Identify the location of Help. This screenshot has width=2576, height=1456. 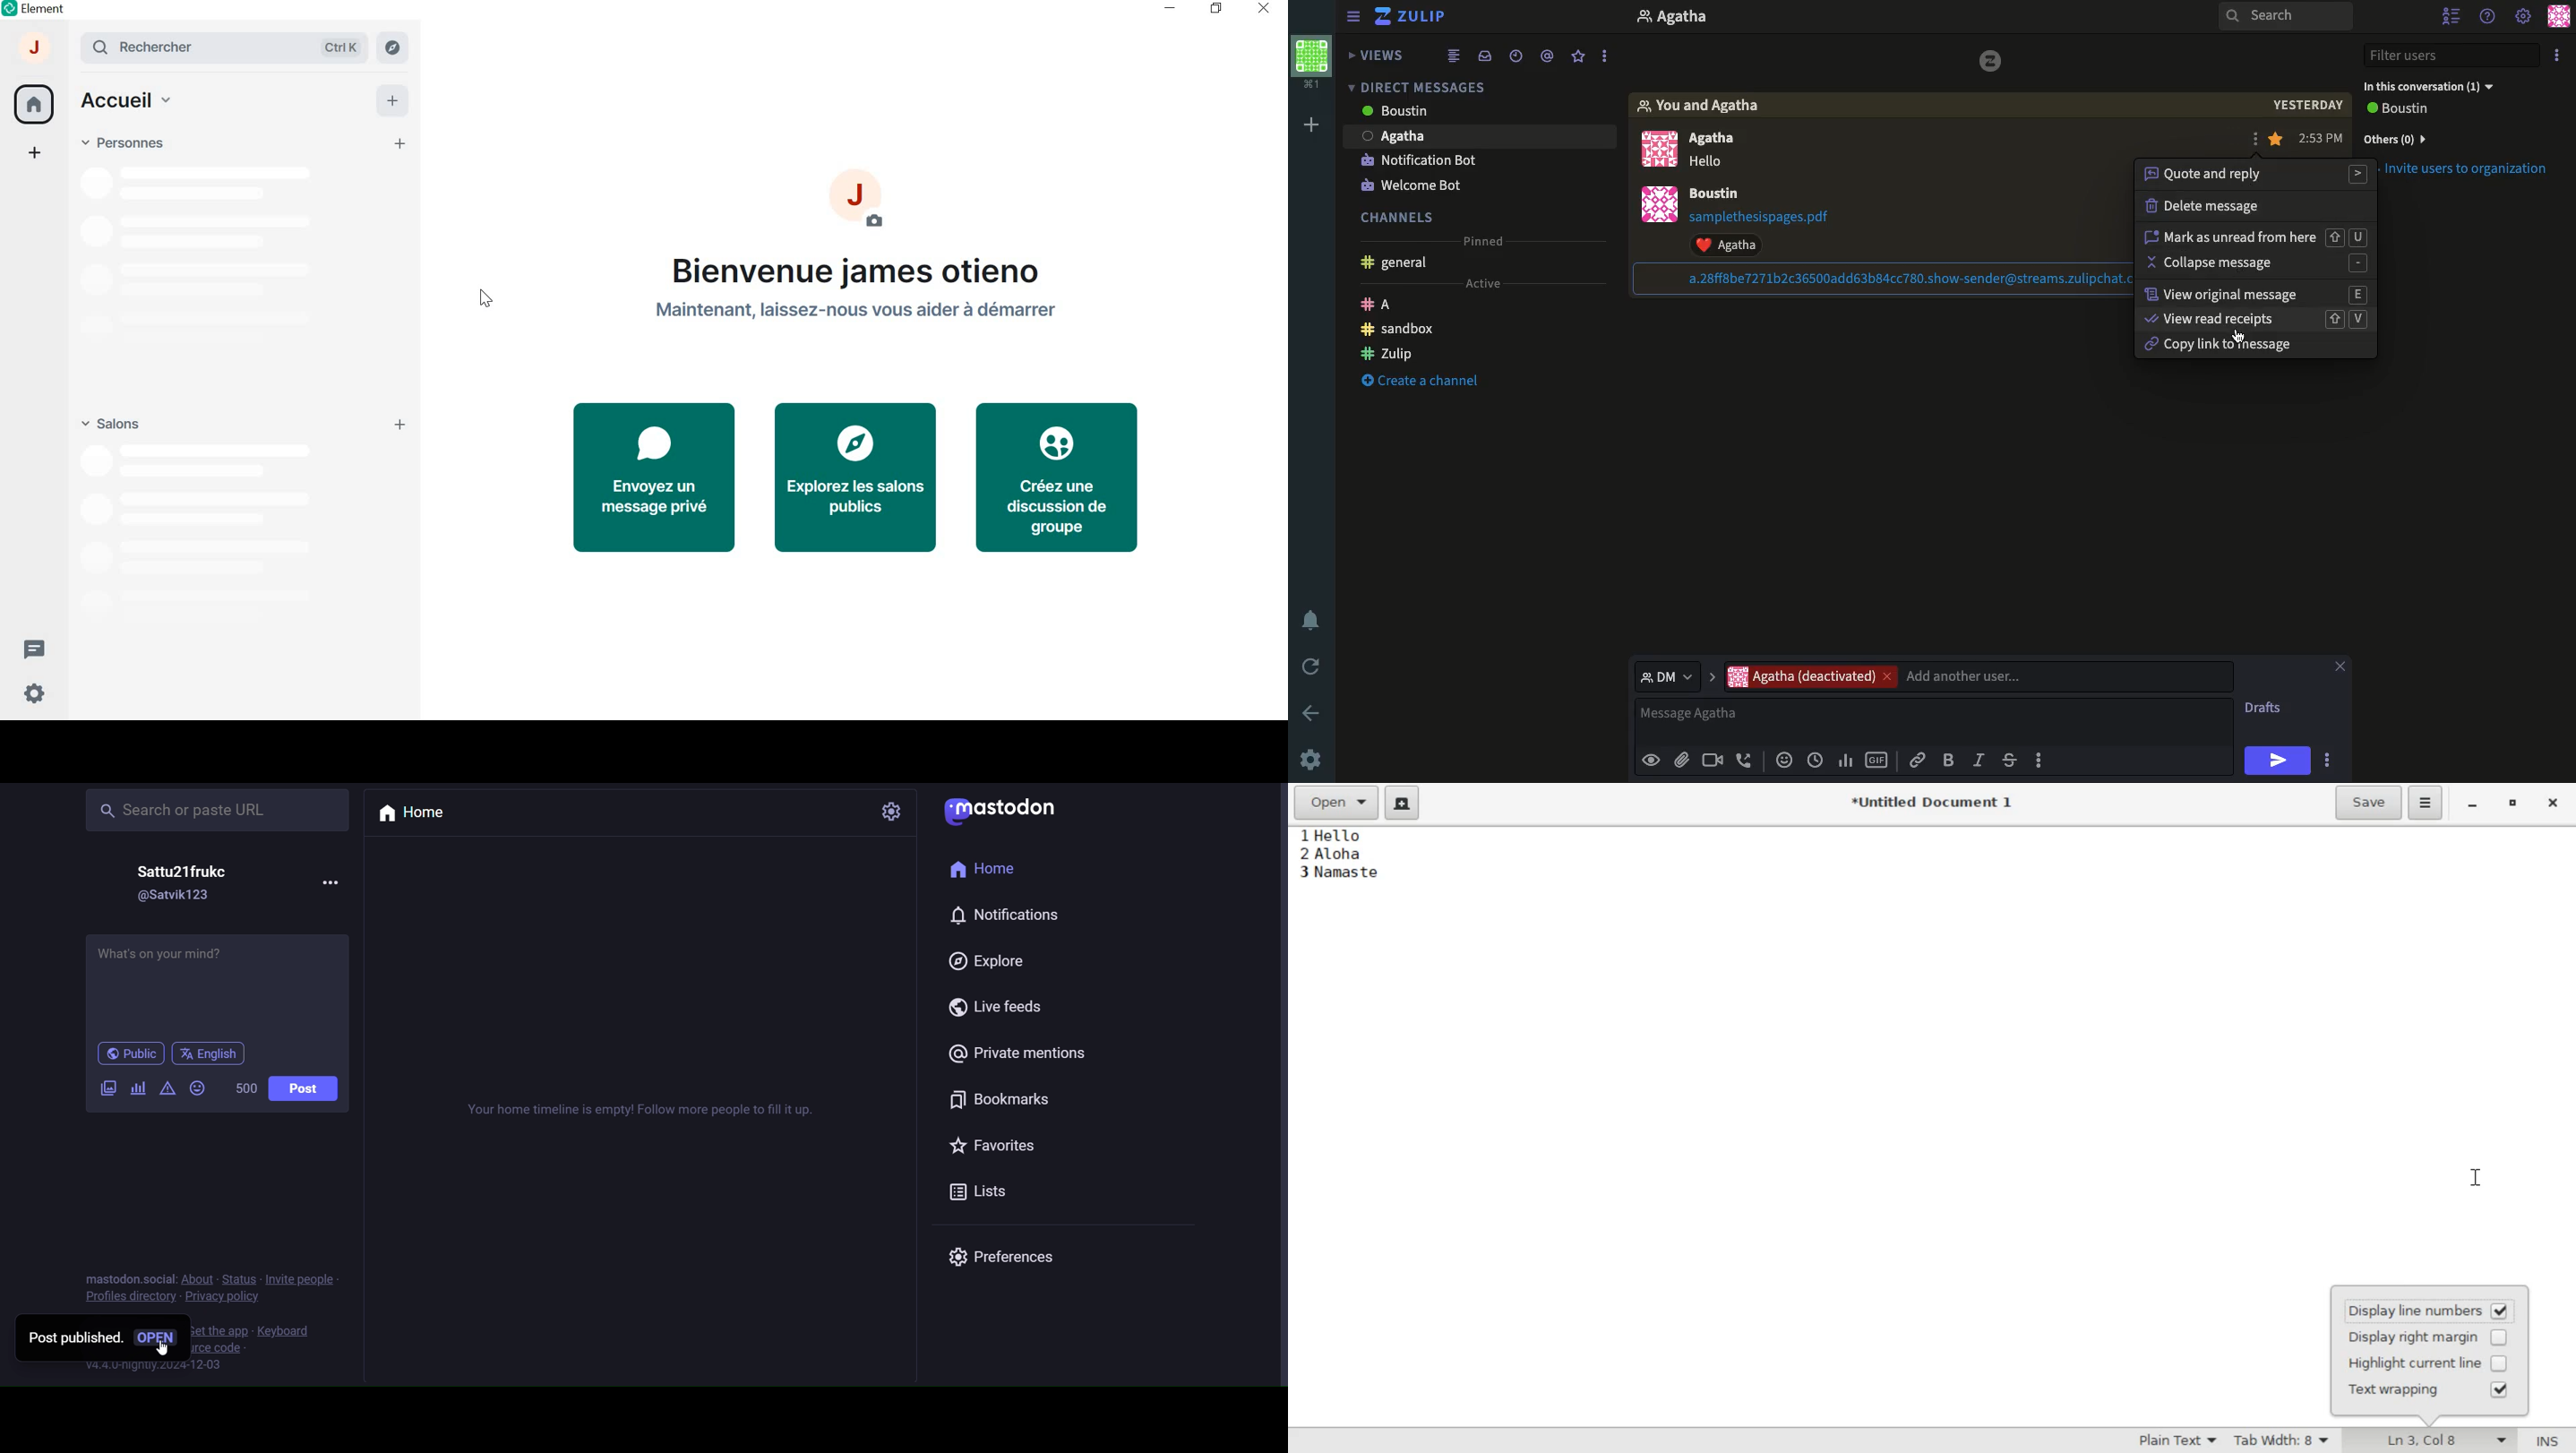
(2486, 17).